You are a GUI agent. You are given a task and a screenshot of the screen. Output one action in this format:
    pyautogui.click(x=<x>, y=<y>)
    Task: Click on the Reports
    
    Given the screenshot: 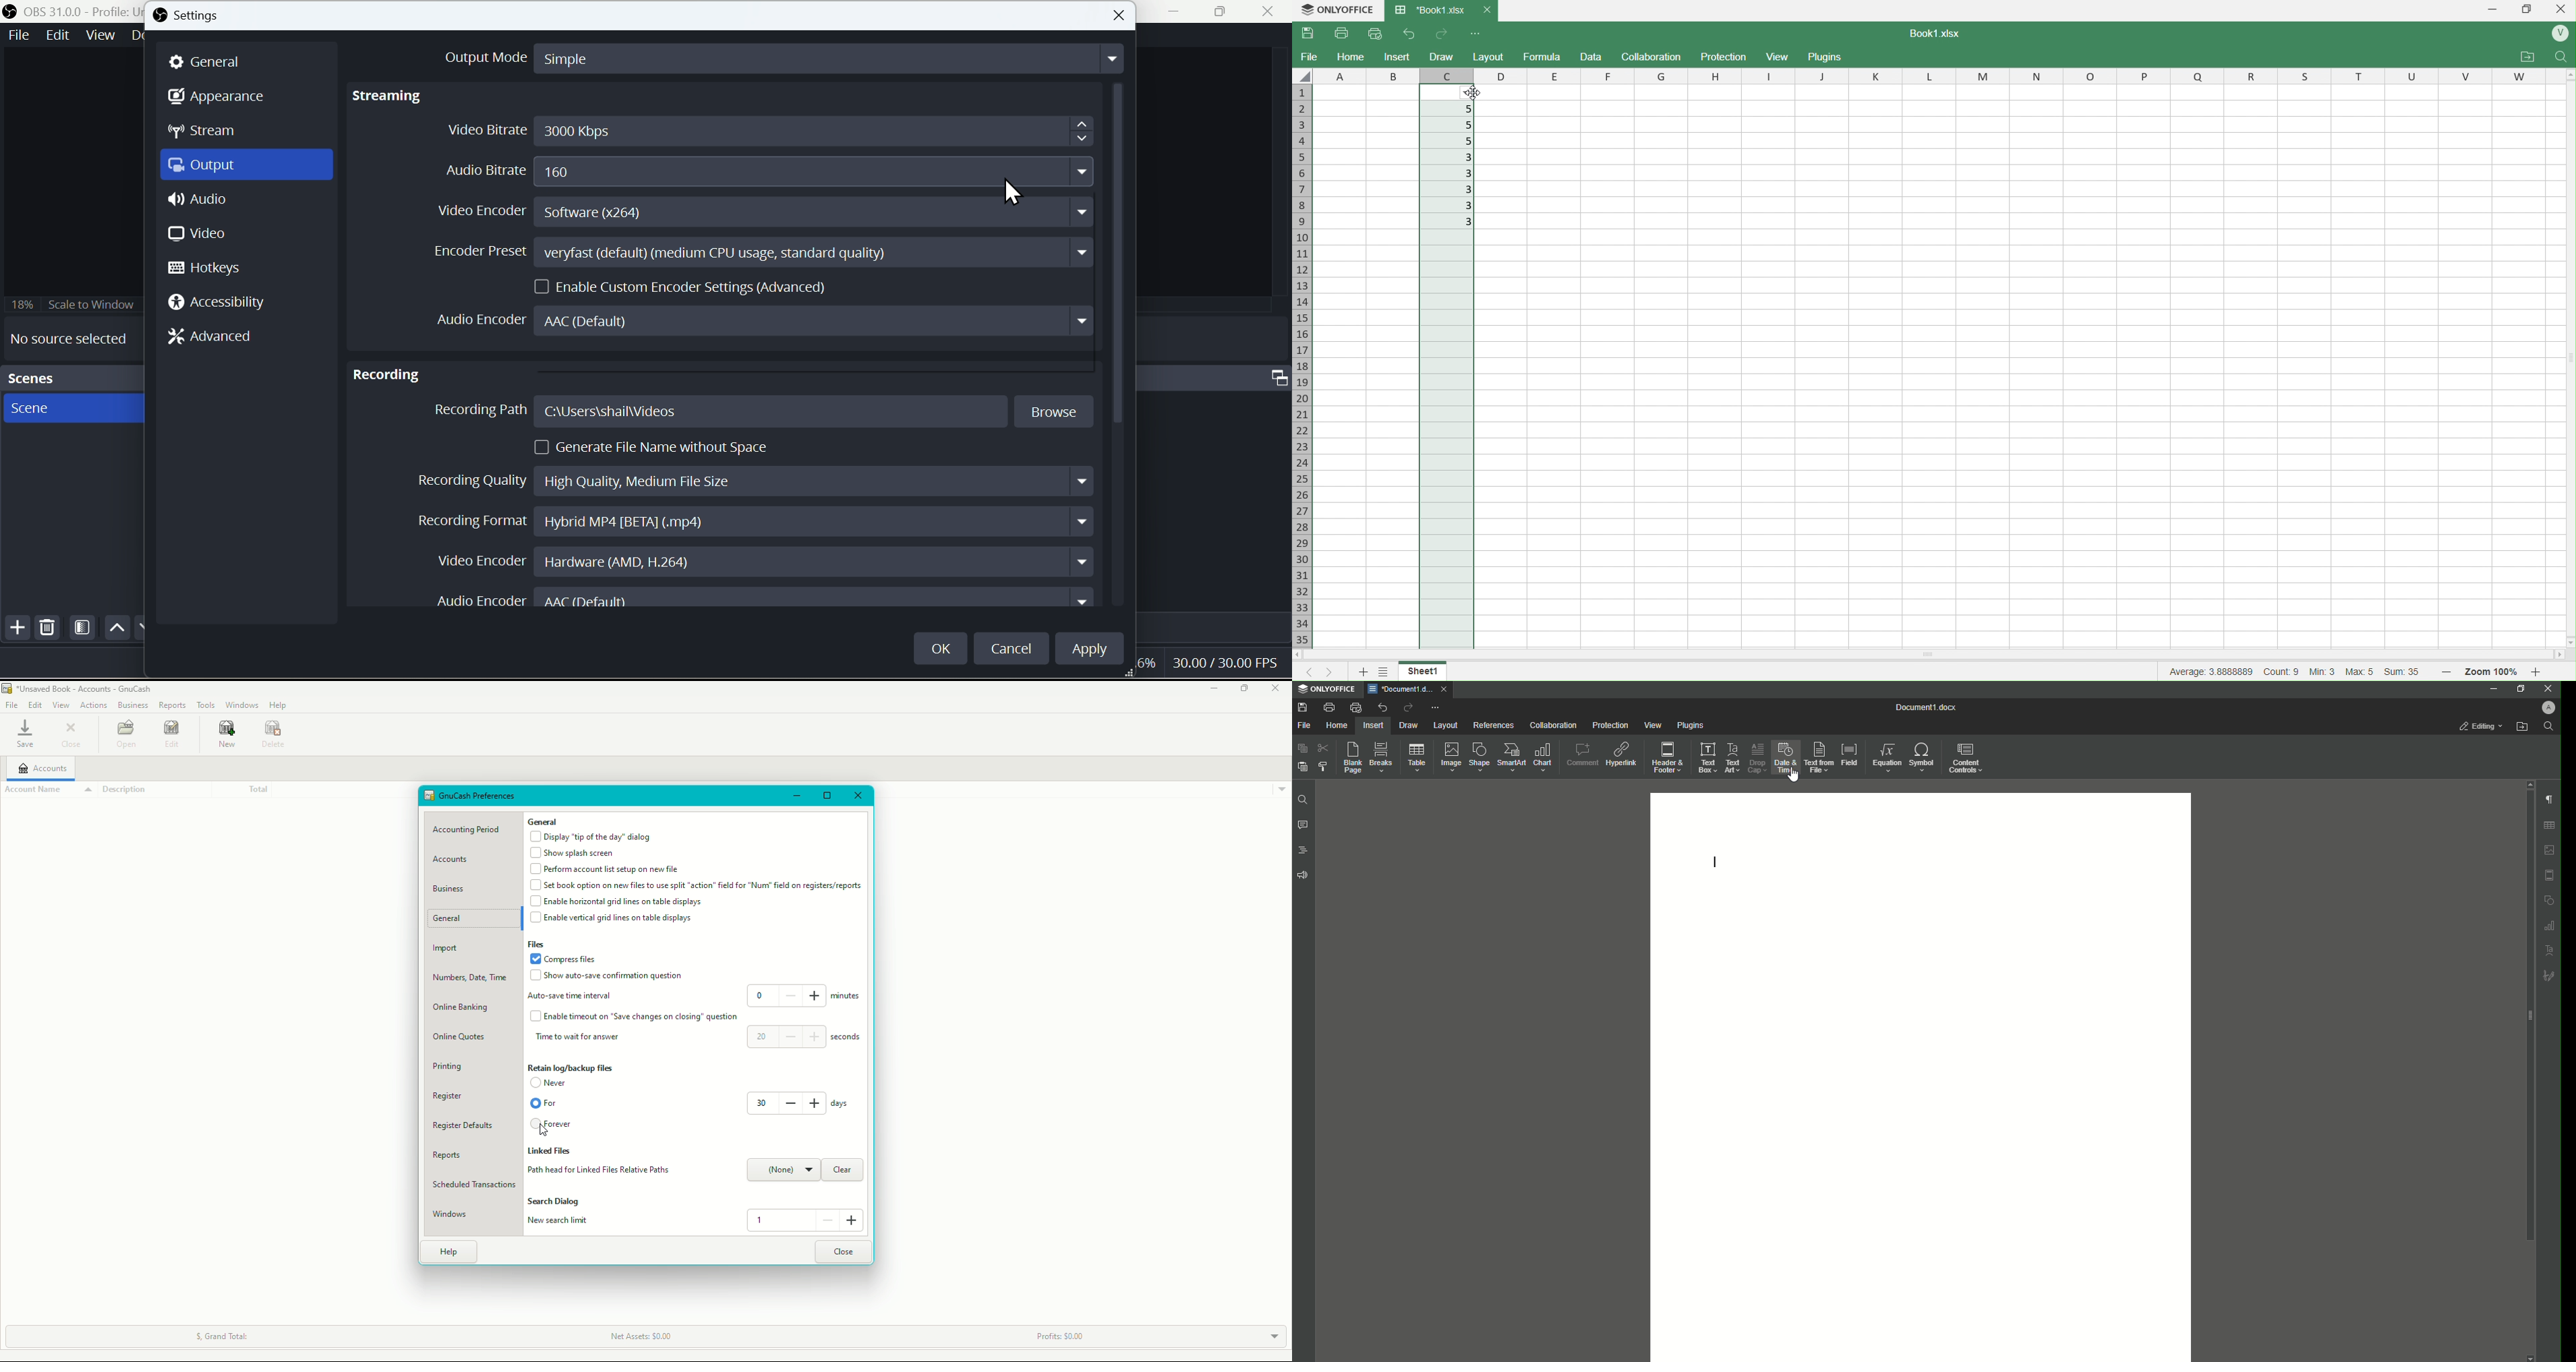 What is the action you would take?
    pyautogui.click(x=444, y=1156)
    